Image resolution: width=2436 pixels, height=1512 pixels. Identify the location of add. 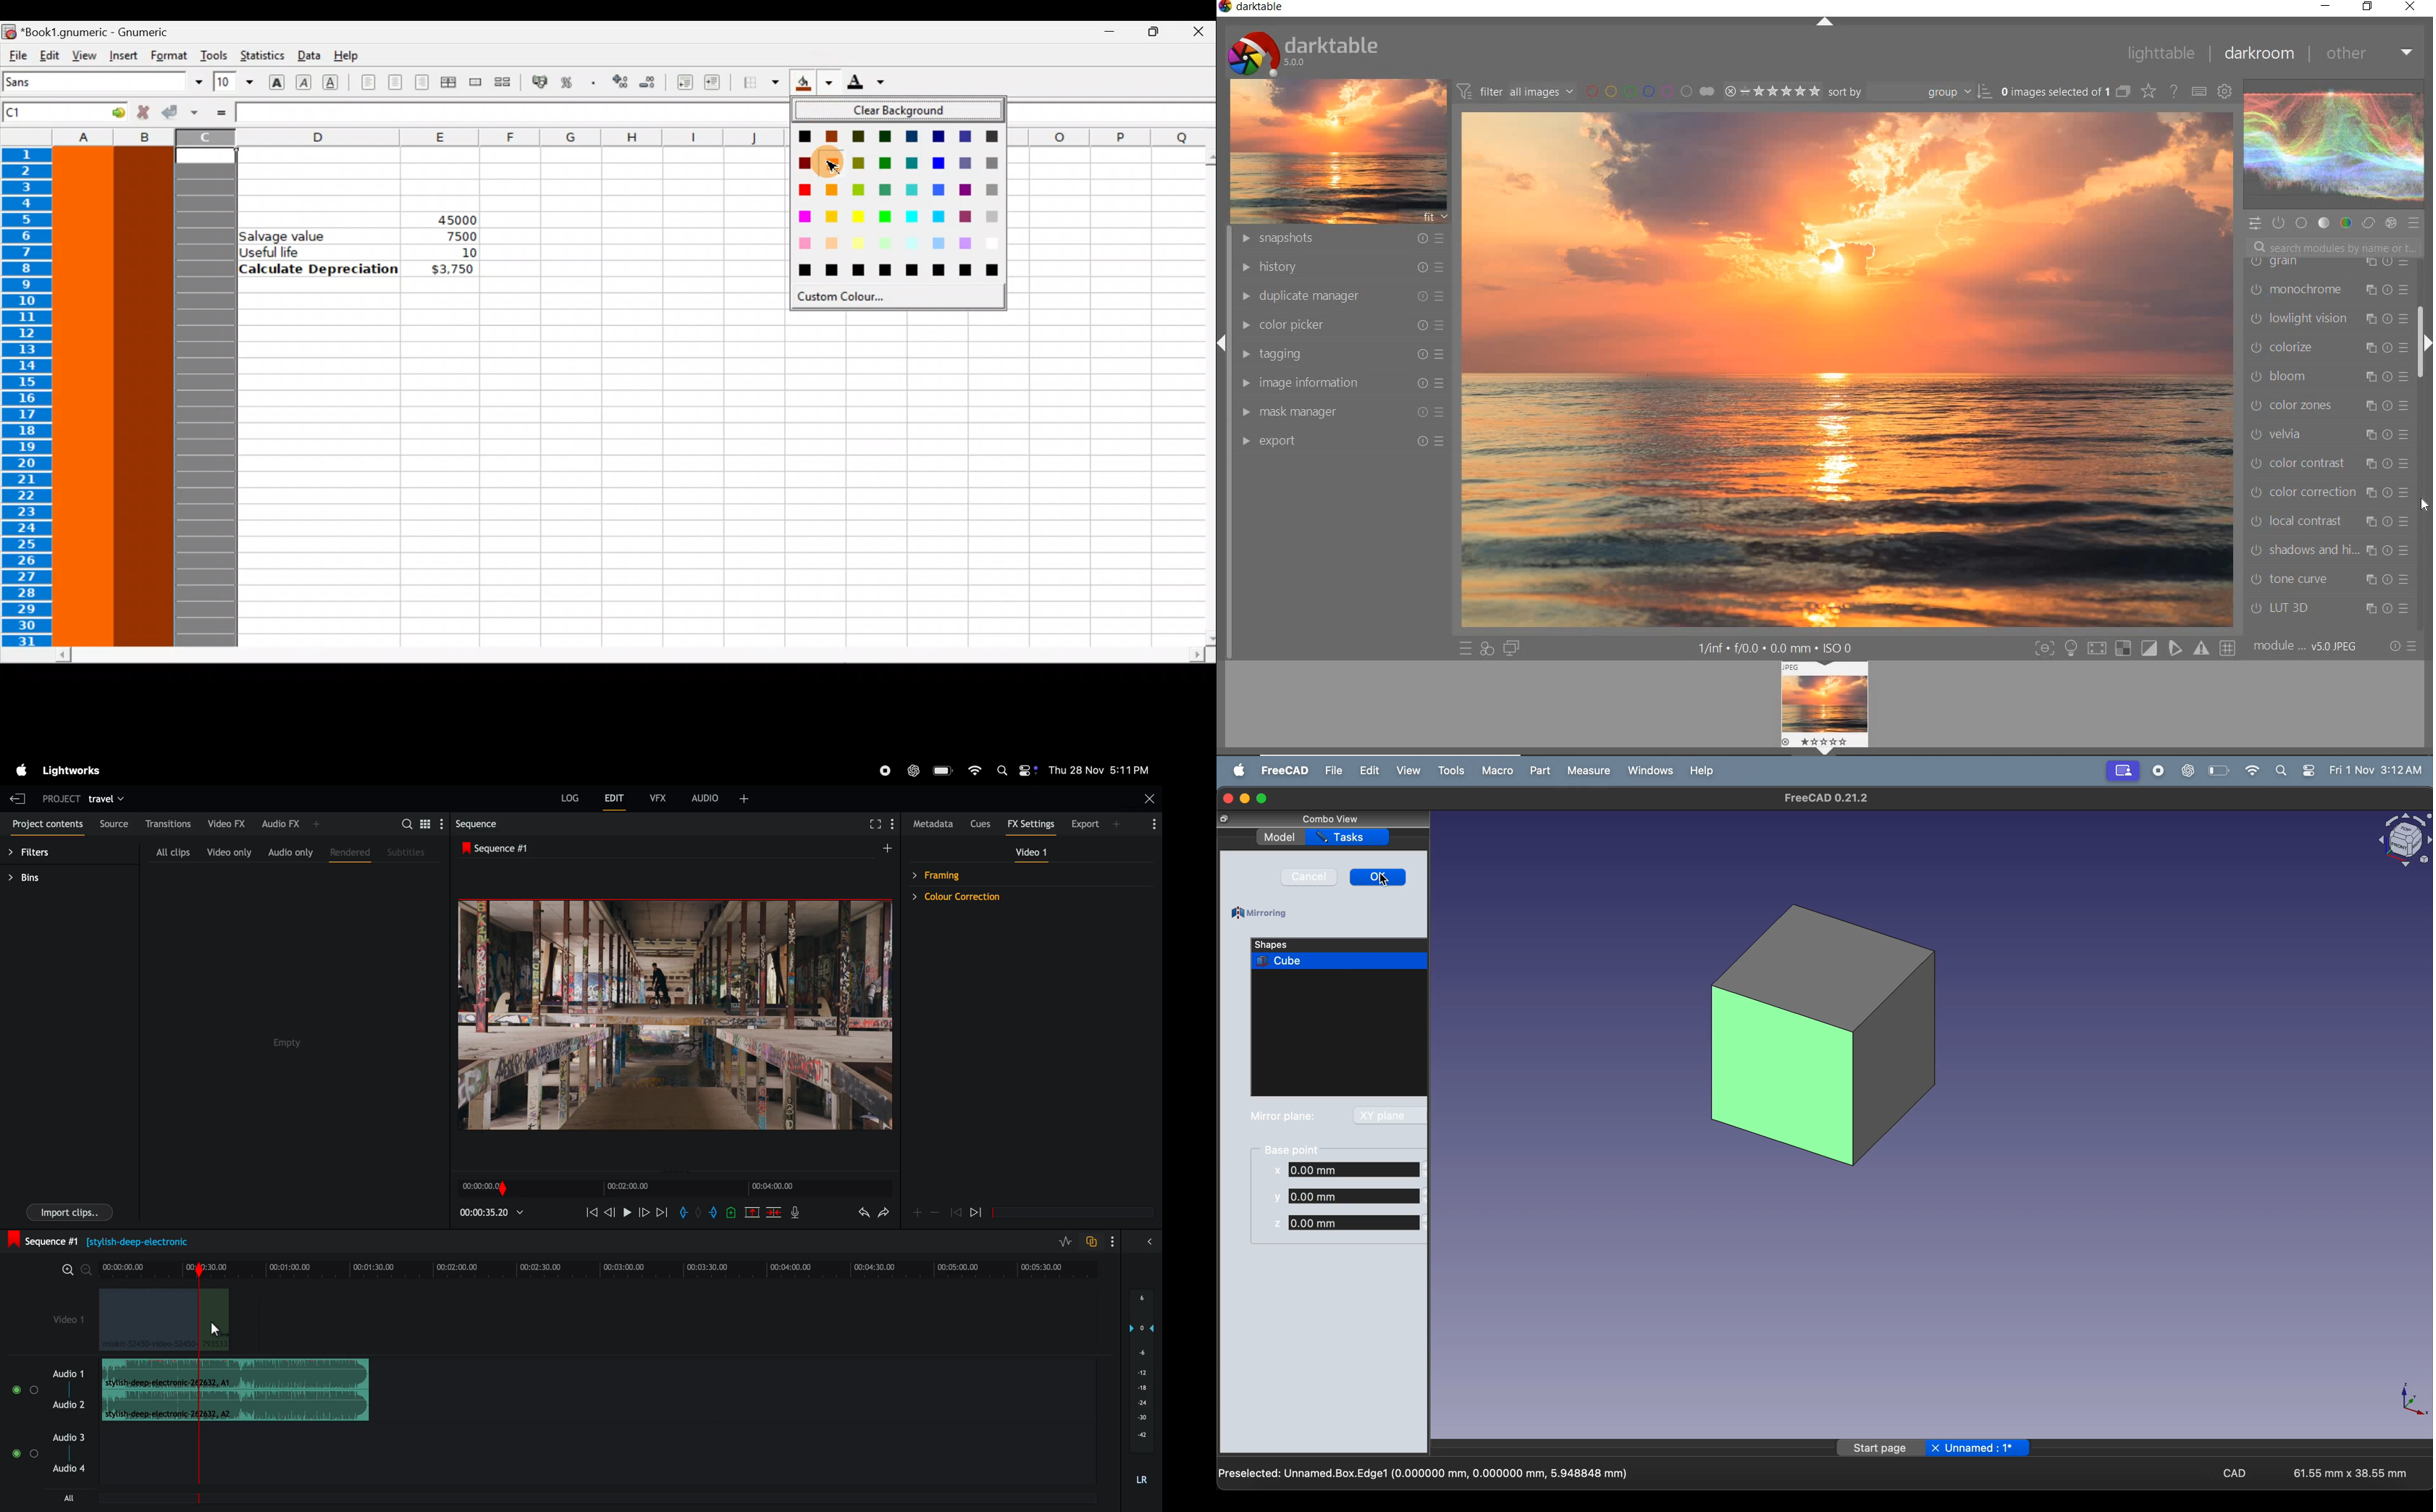
(916, 1212).